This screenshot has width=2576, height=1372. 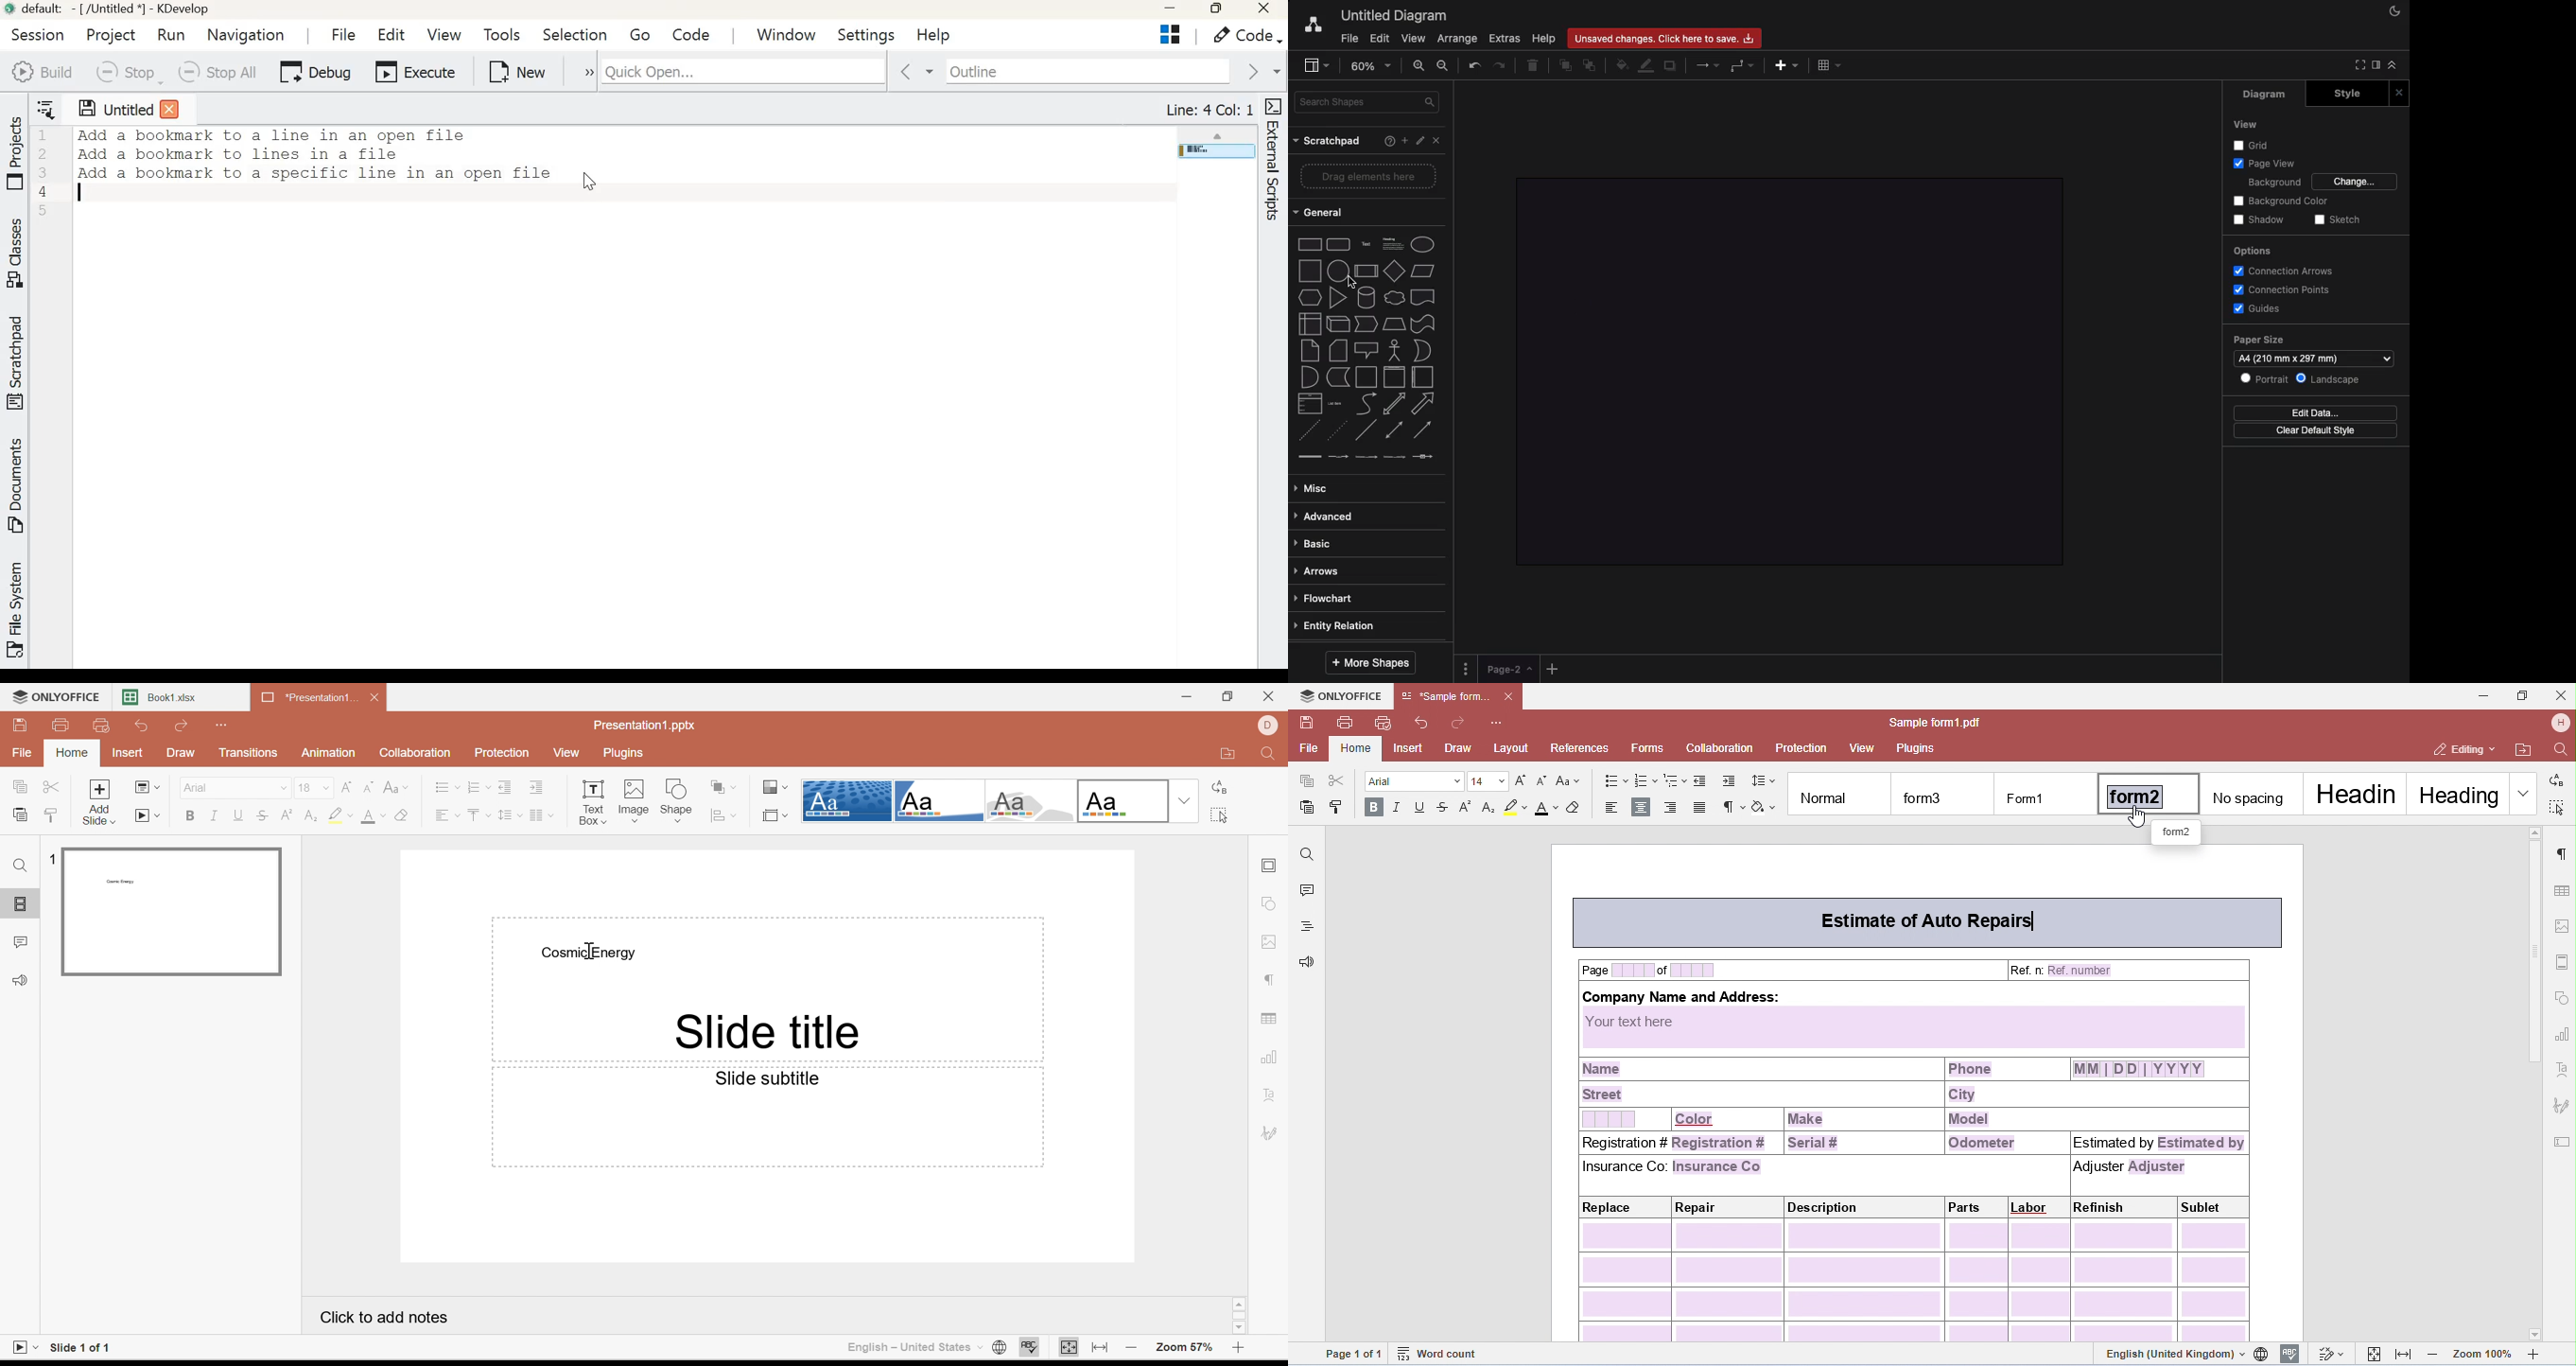 I want to click on Help, so click(x=1383, y=140).